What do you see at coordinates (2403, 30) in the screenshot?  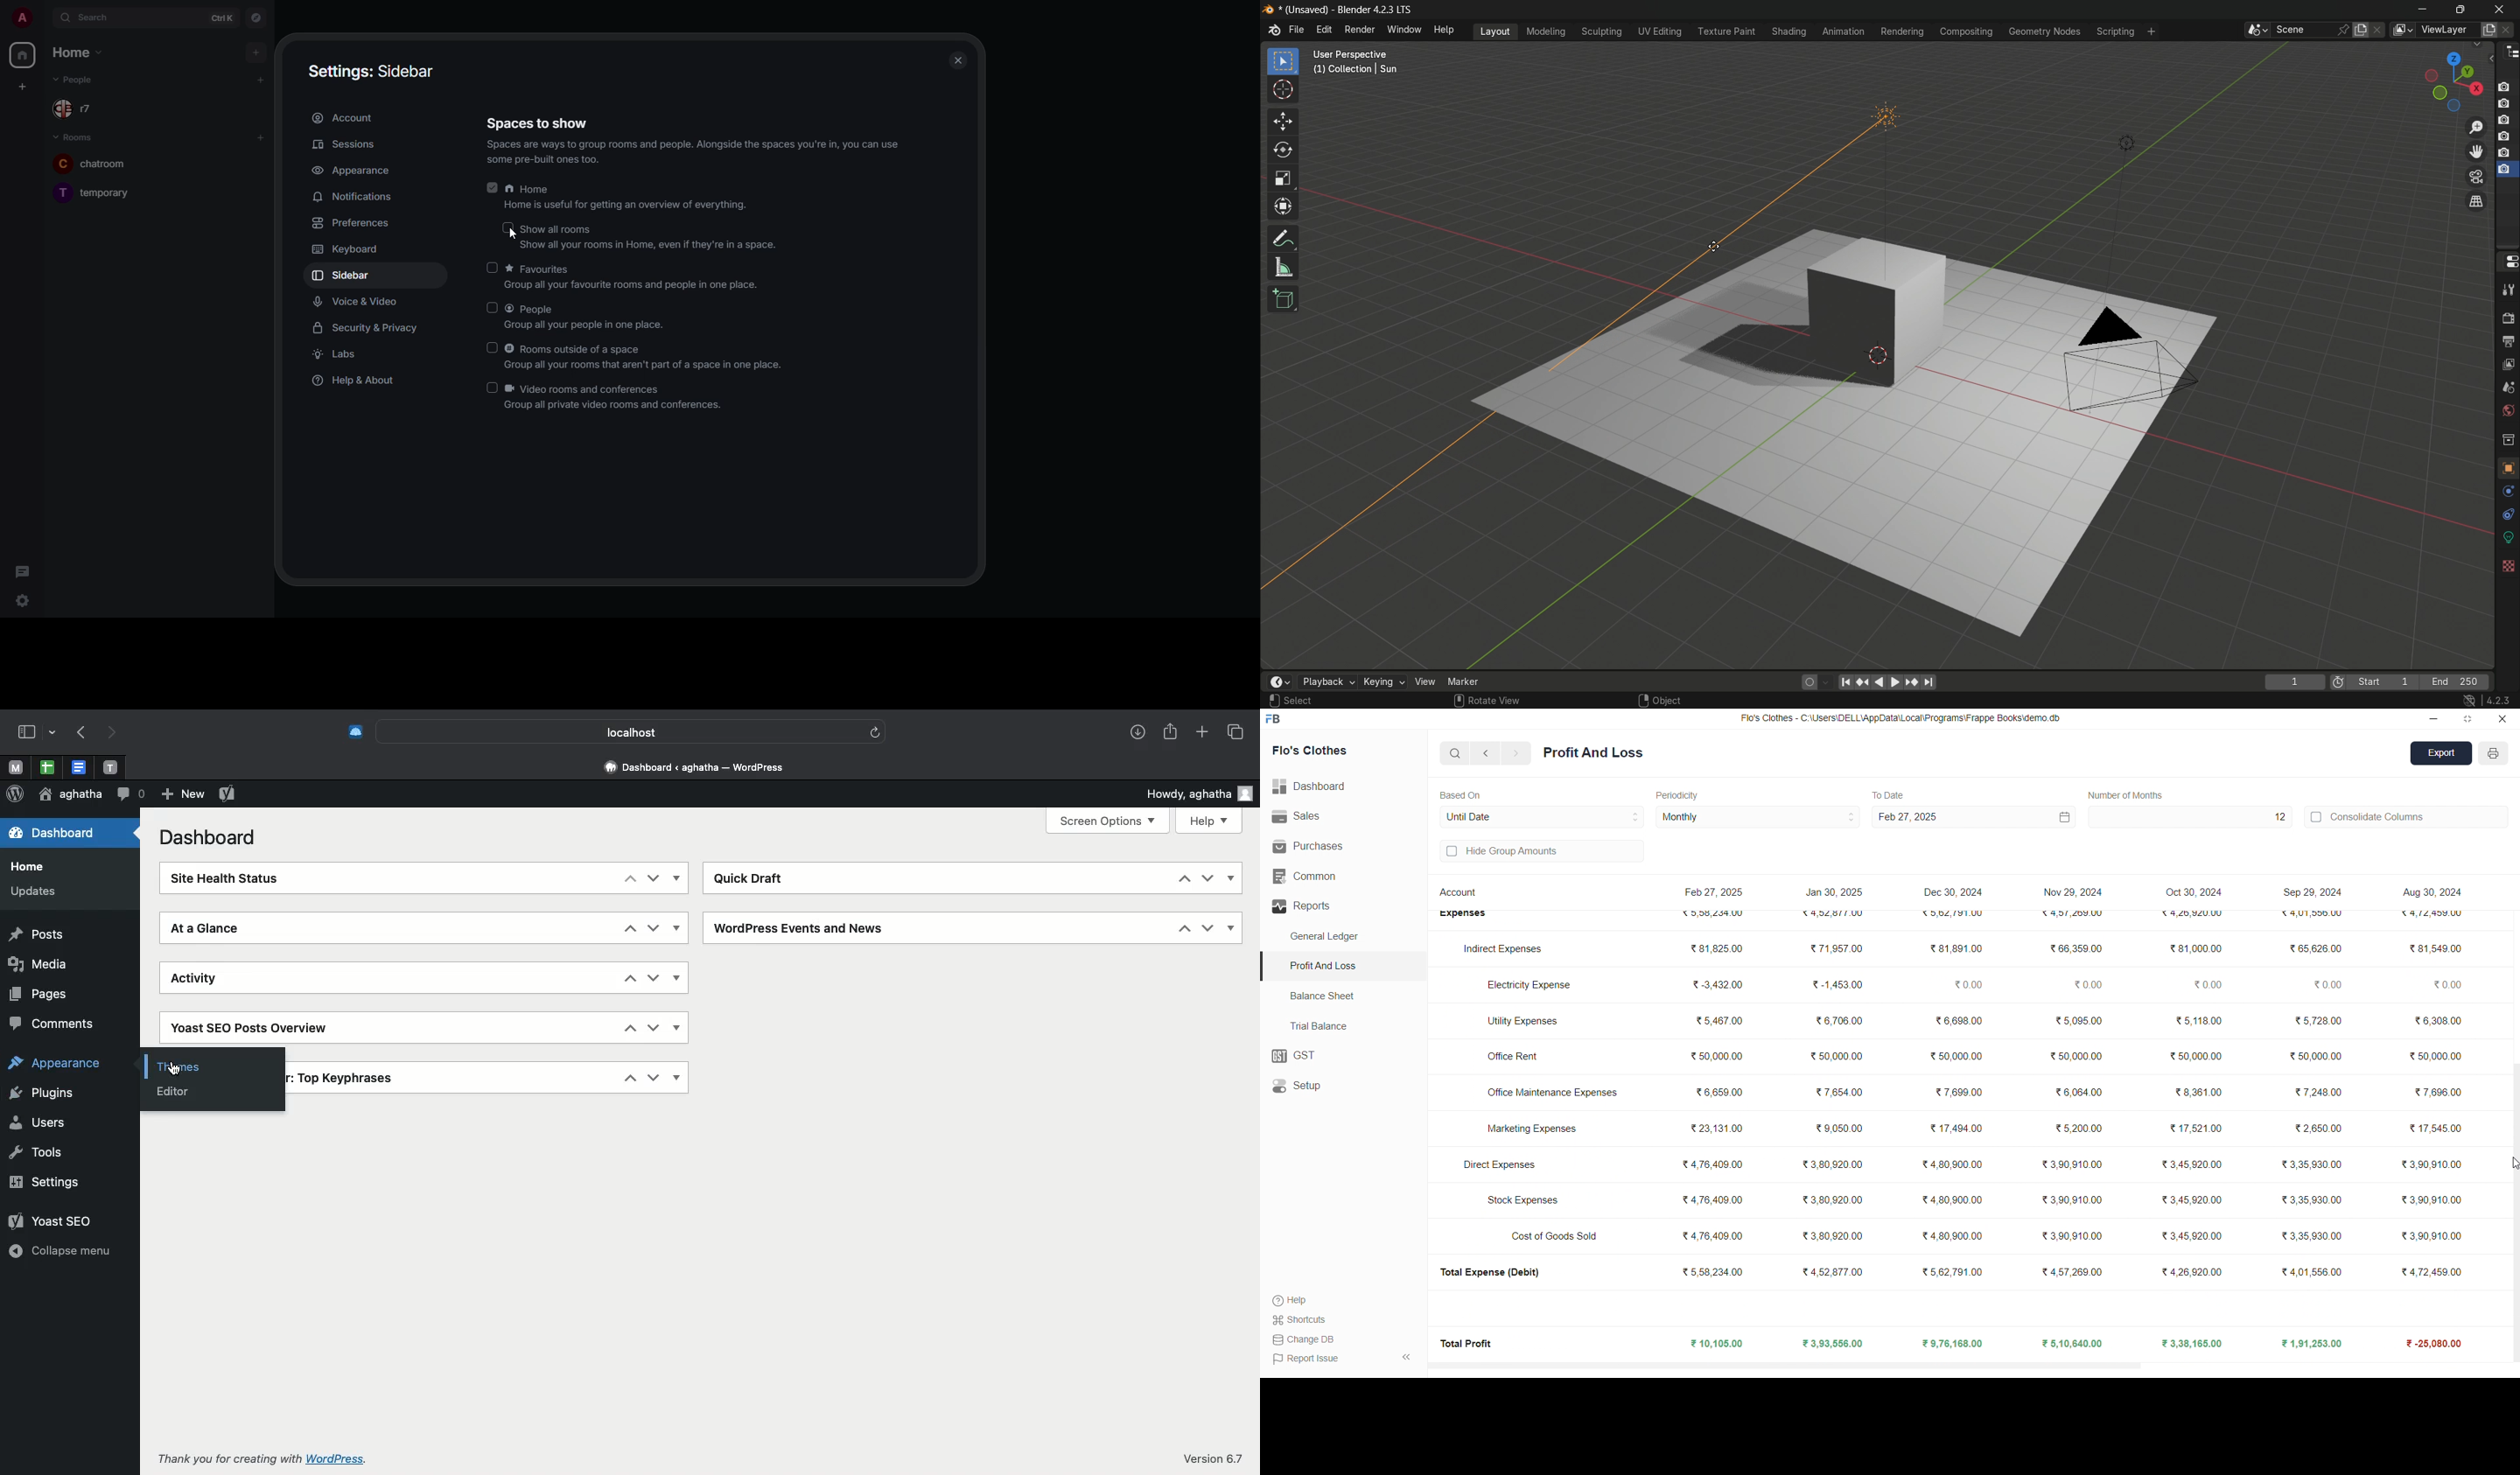 I see `view layer` at bounding box center [2403, 30].